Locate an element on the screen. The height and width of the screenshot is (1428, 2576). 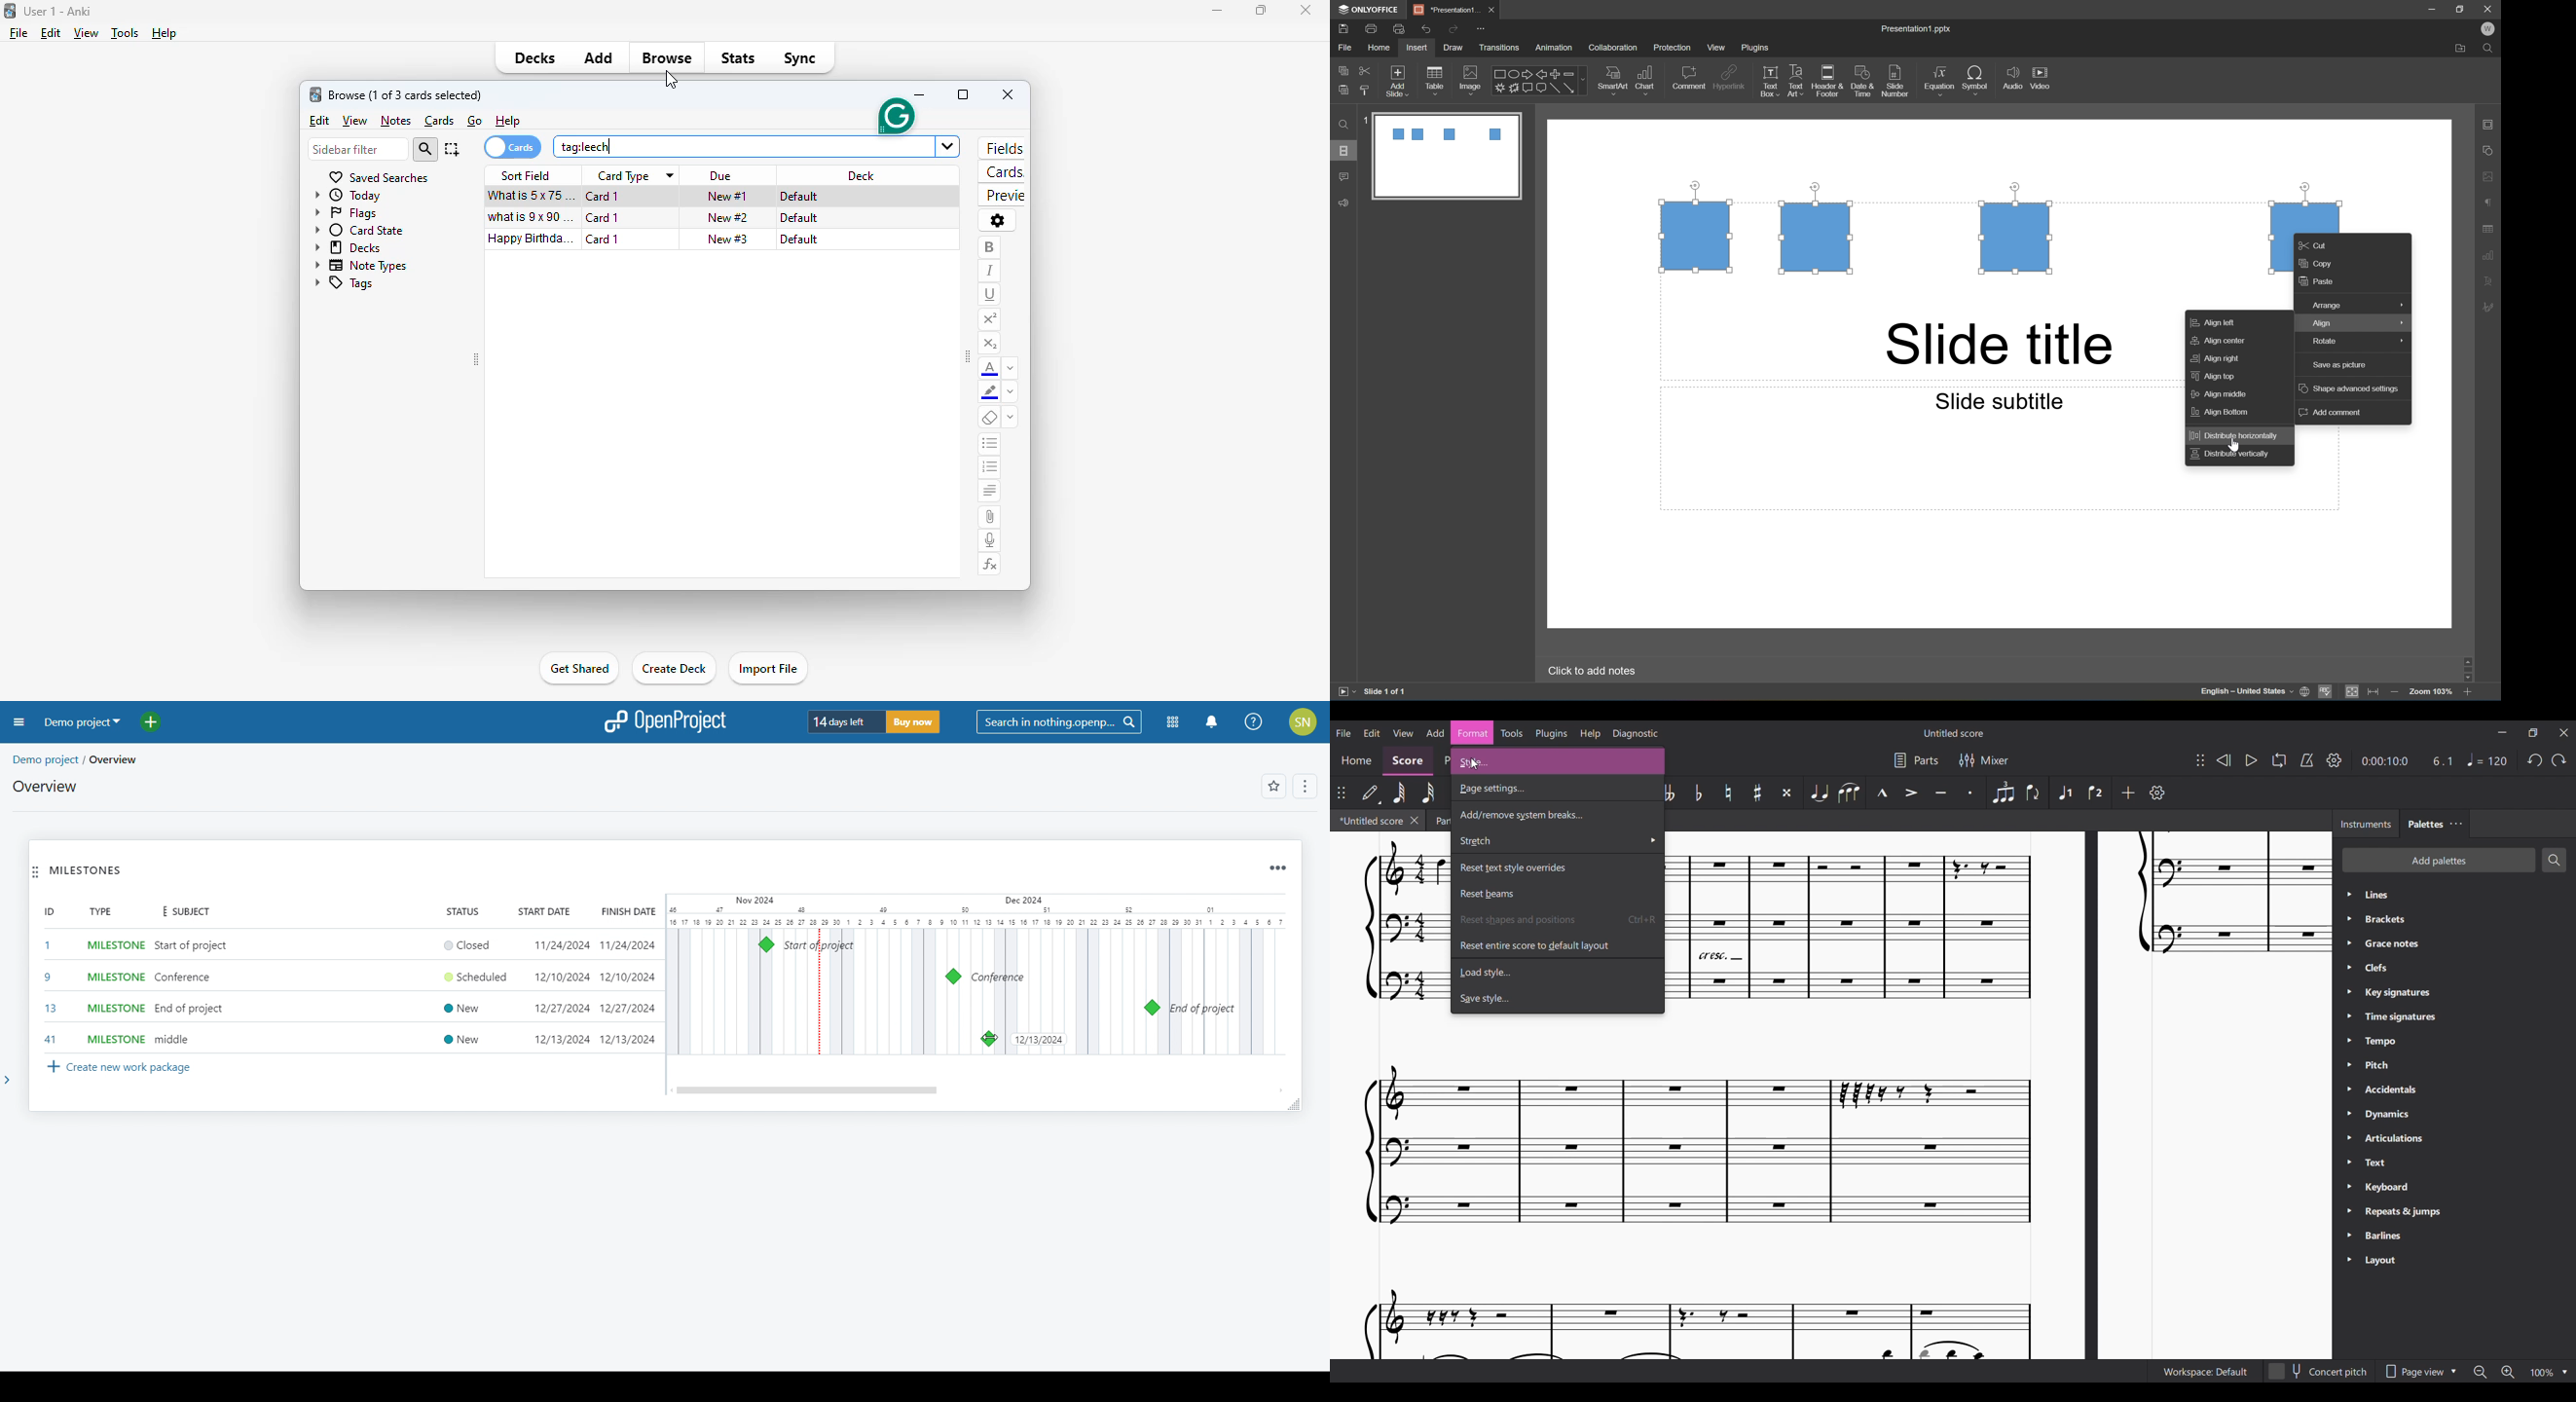
Current zoom factor is located at coordinates (2542, 1373).